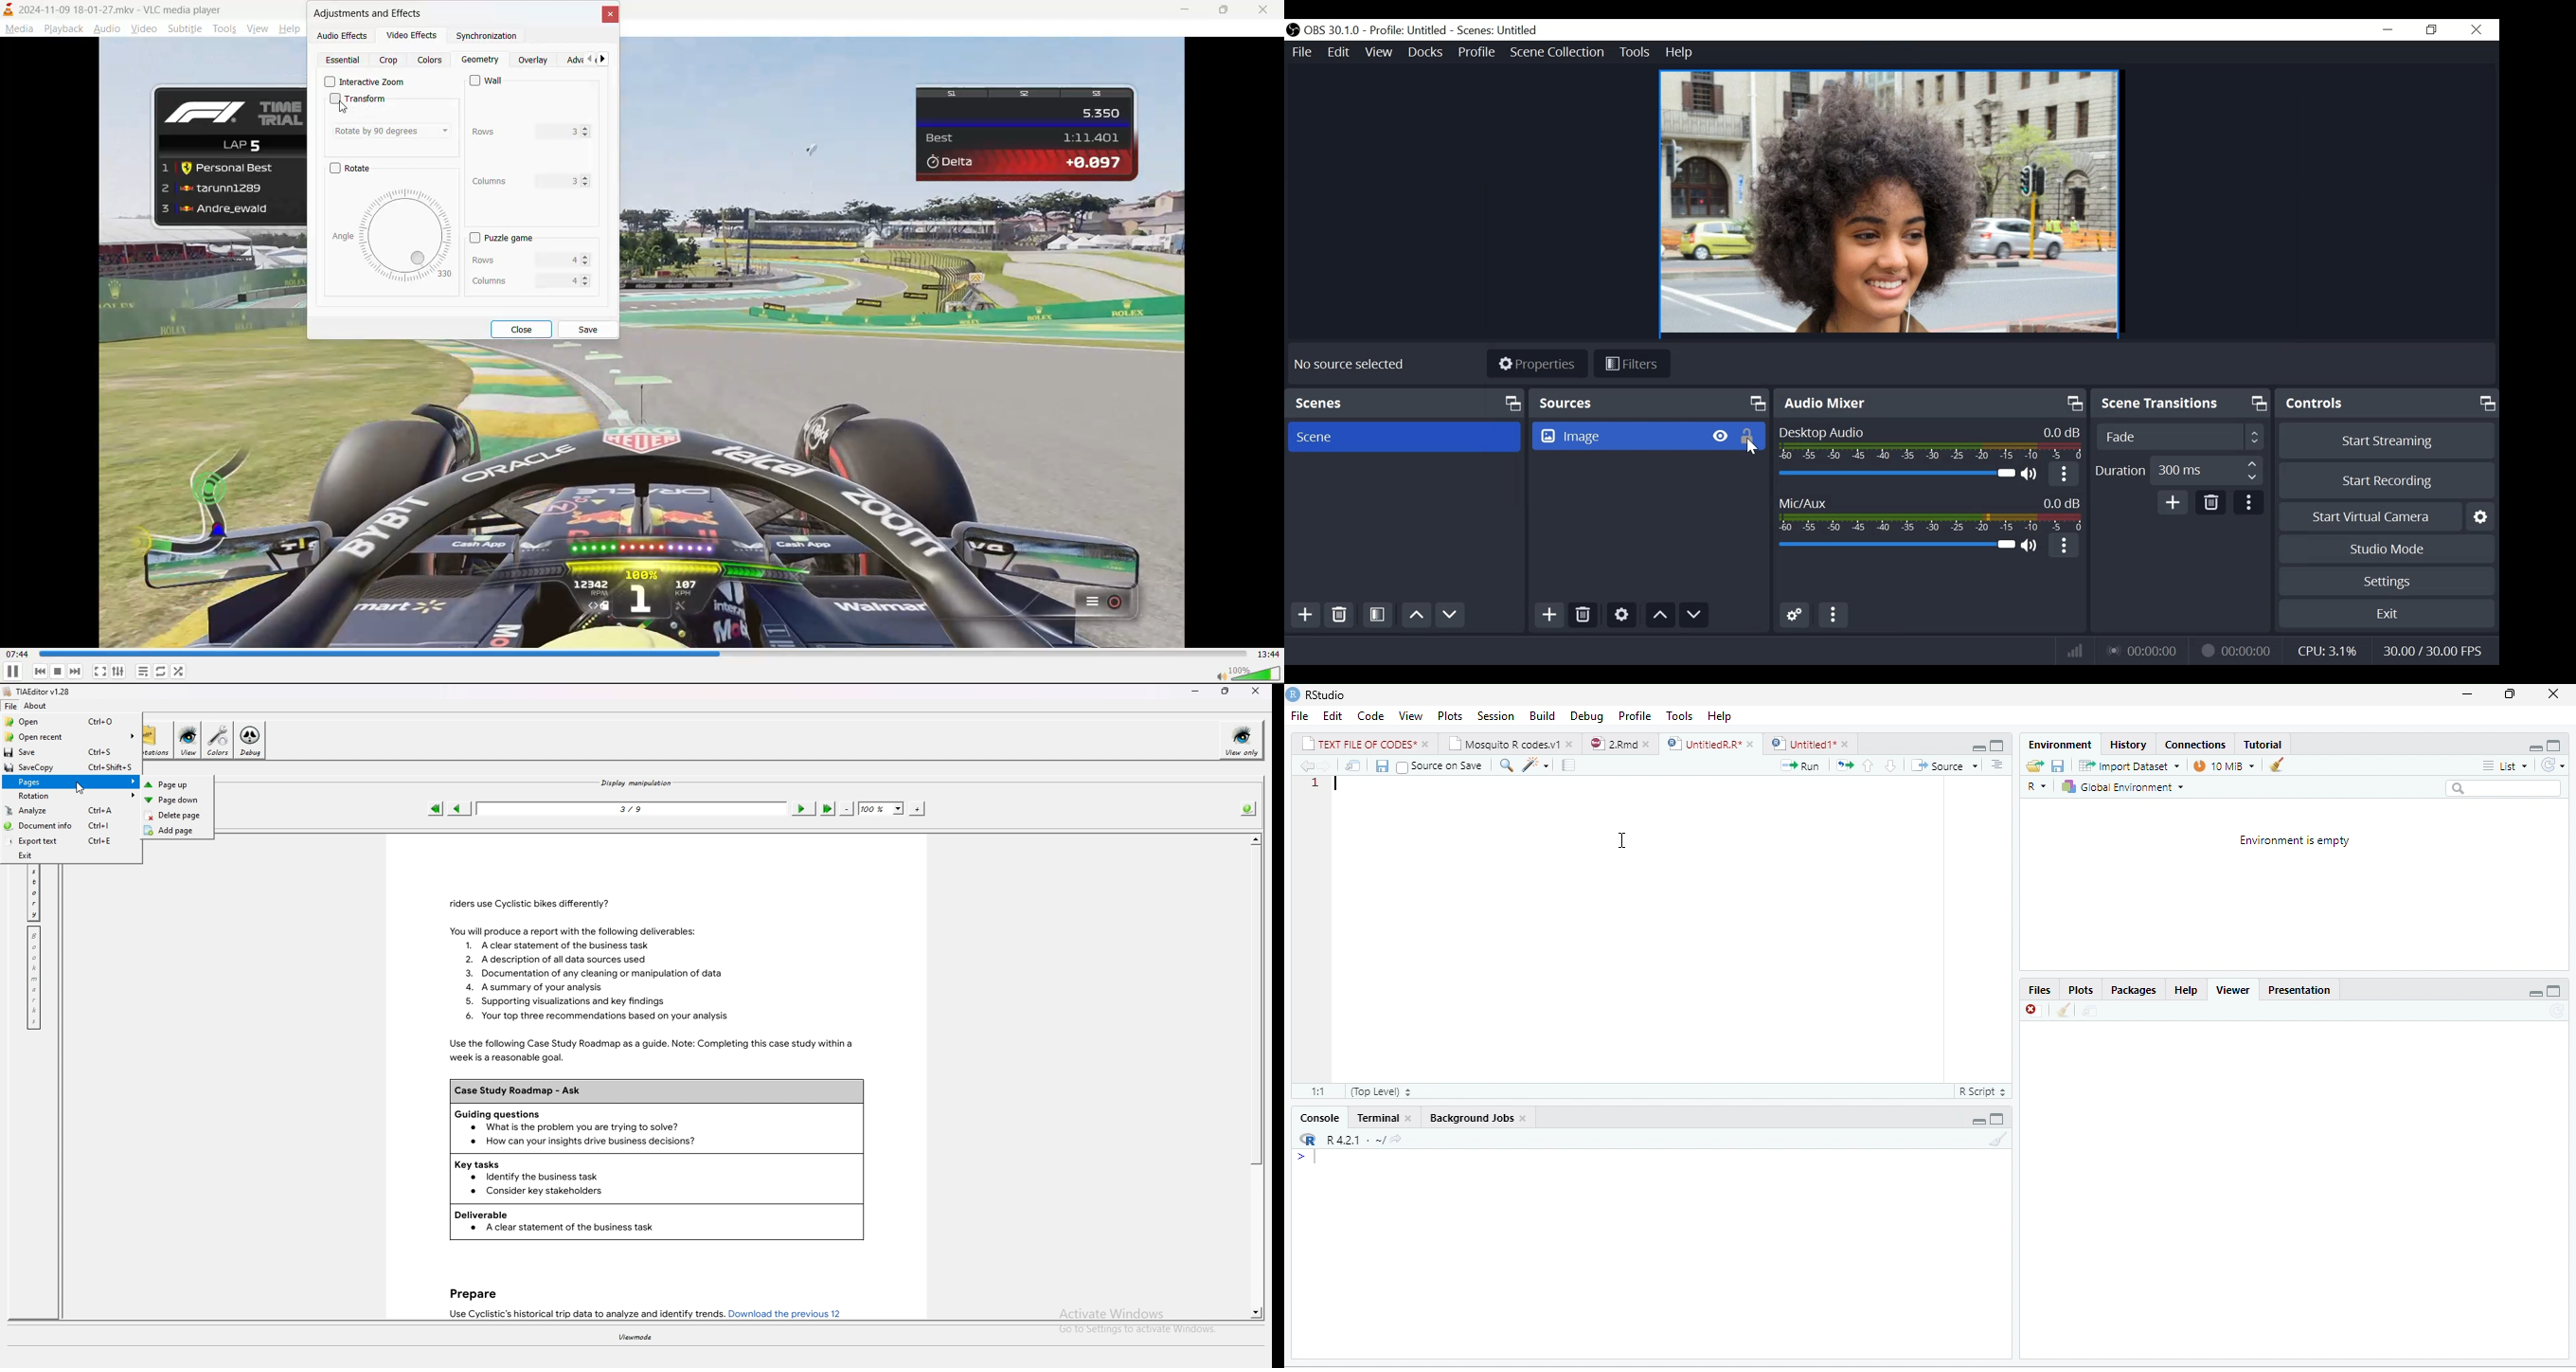  Describe the element at coordinates (1450, 714) in the screenshot. I see `Plots` at that location.